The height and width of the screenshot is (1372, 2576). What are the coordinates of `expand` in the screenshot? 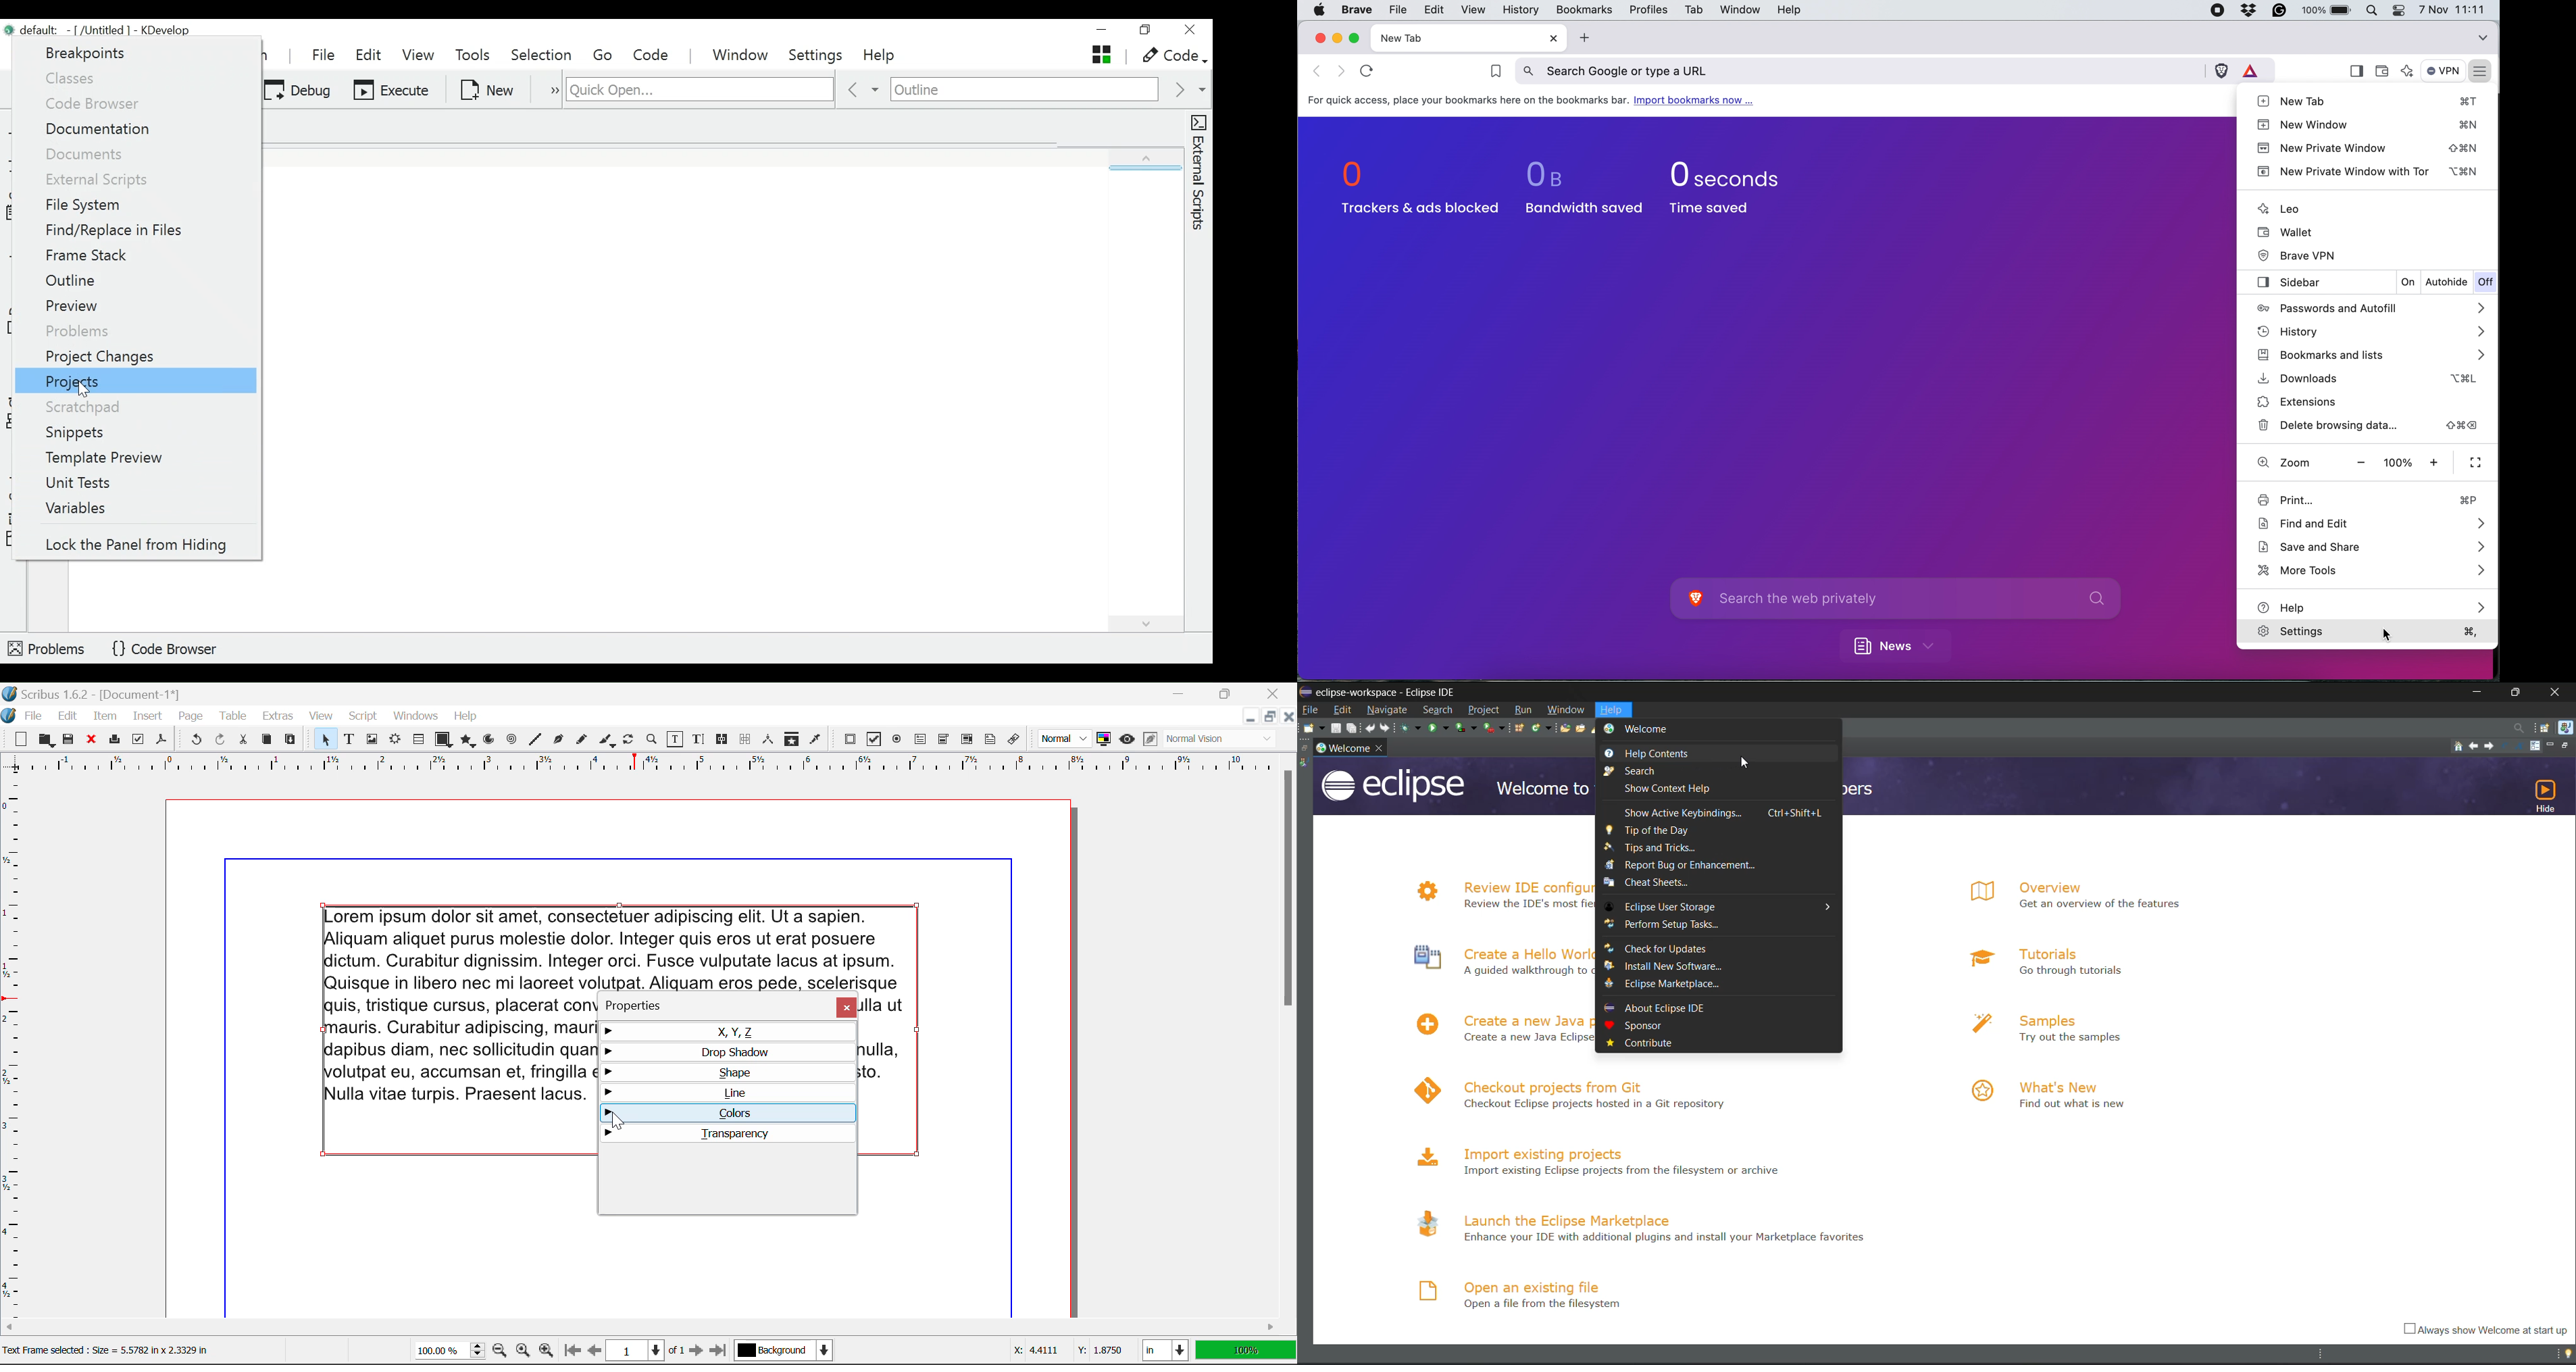 It's located at (1131, 164).